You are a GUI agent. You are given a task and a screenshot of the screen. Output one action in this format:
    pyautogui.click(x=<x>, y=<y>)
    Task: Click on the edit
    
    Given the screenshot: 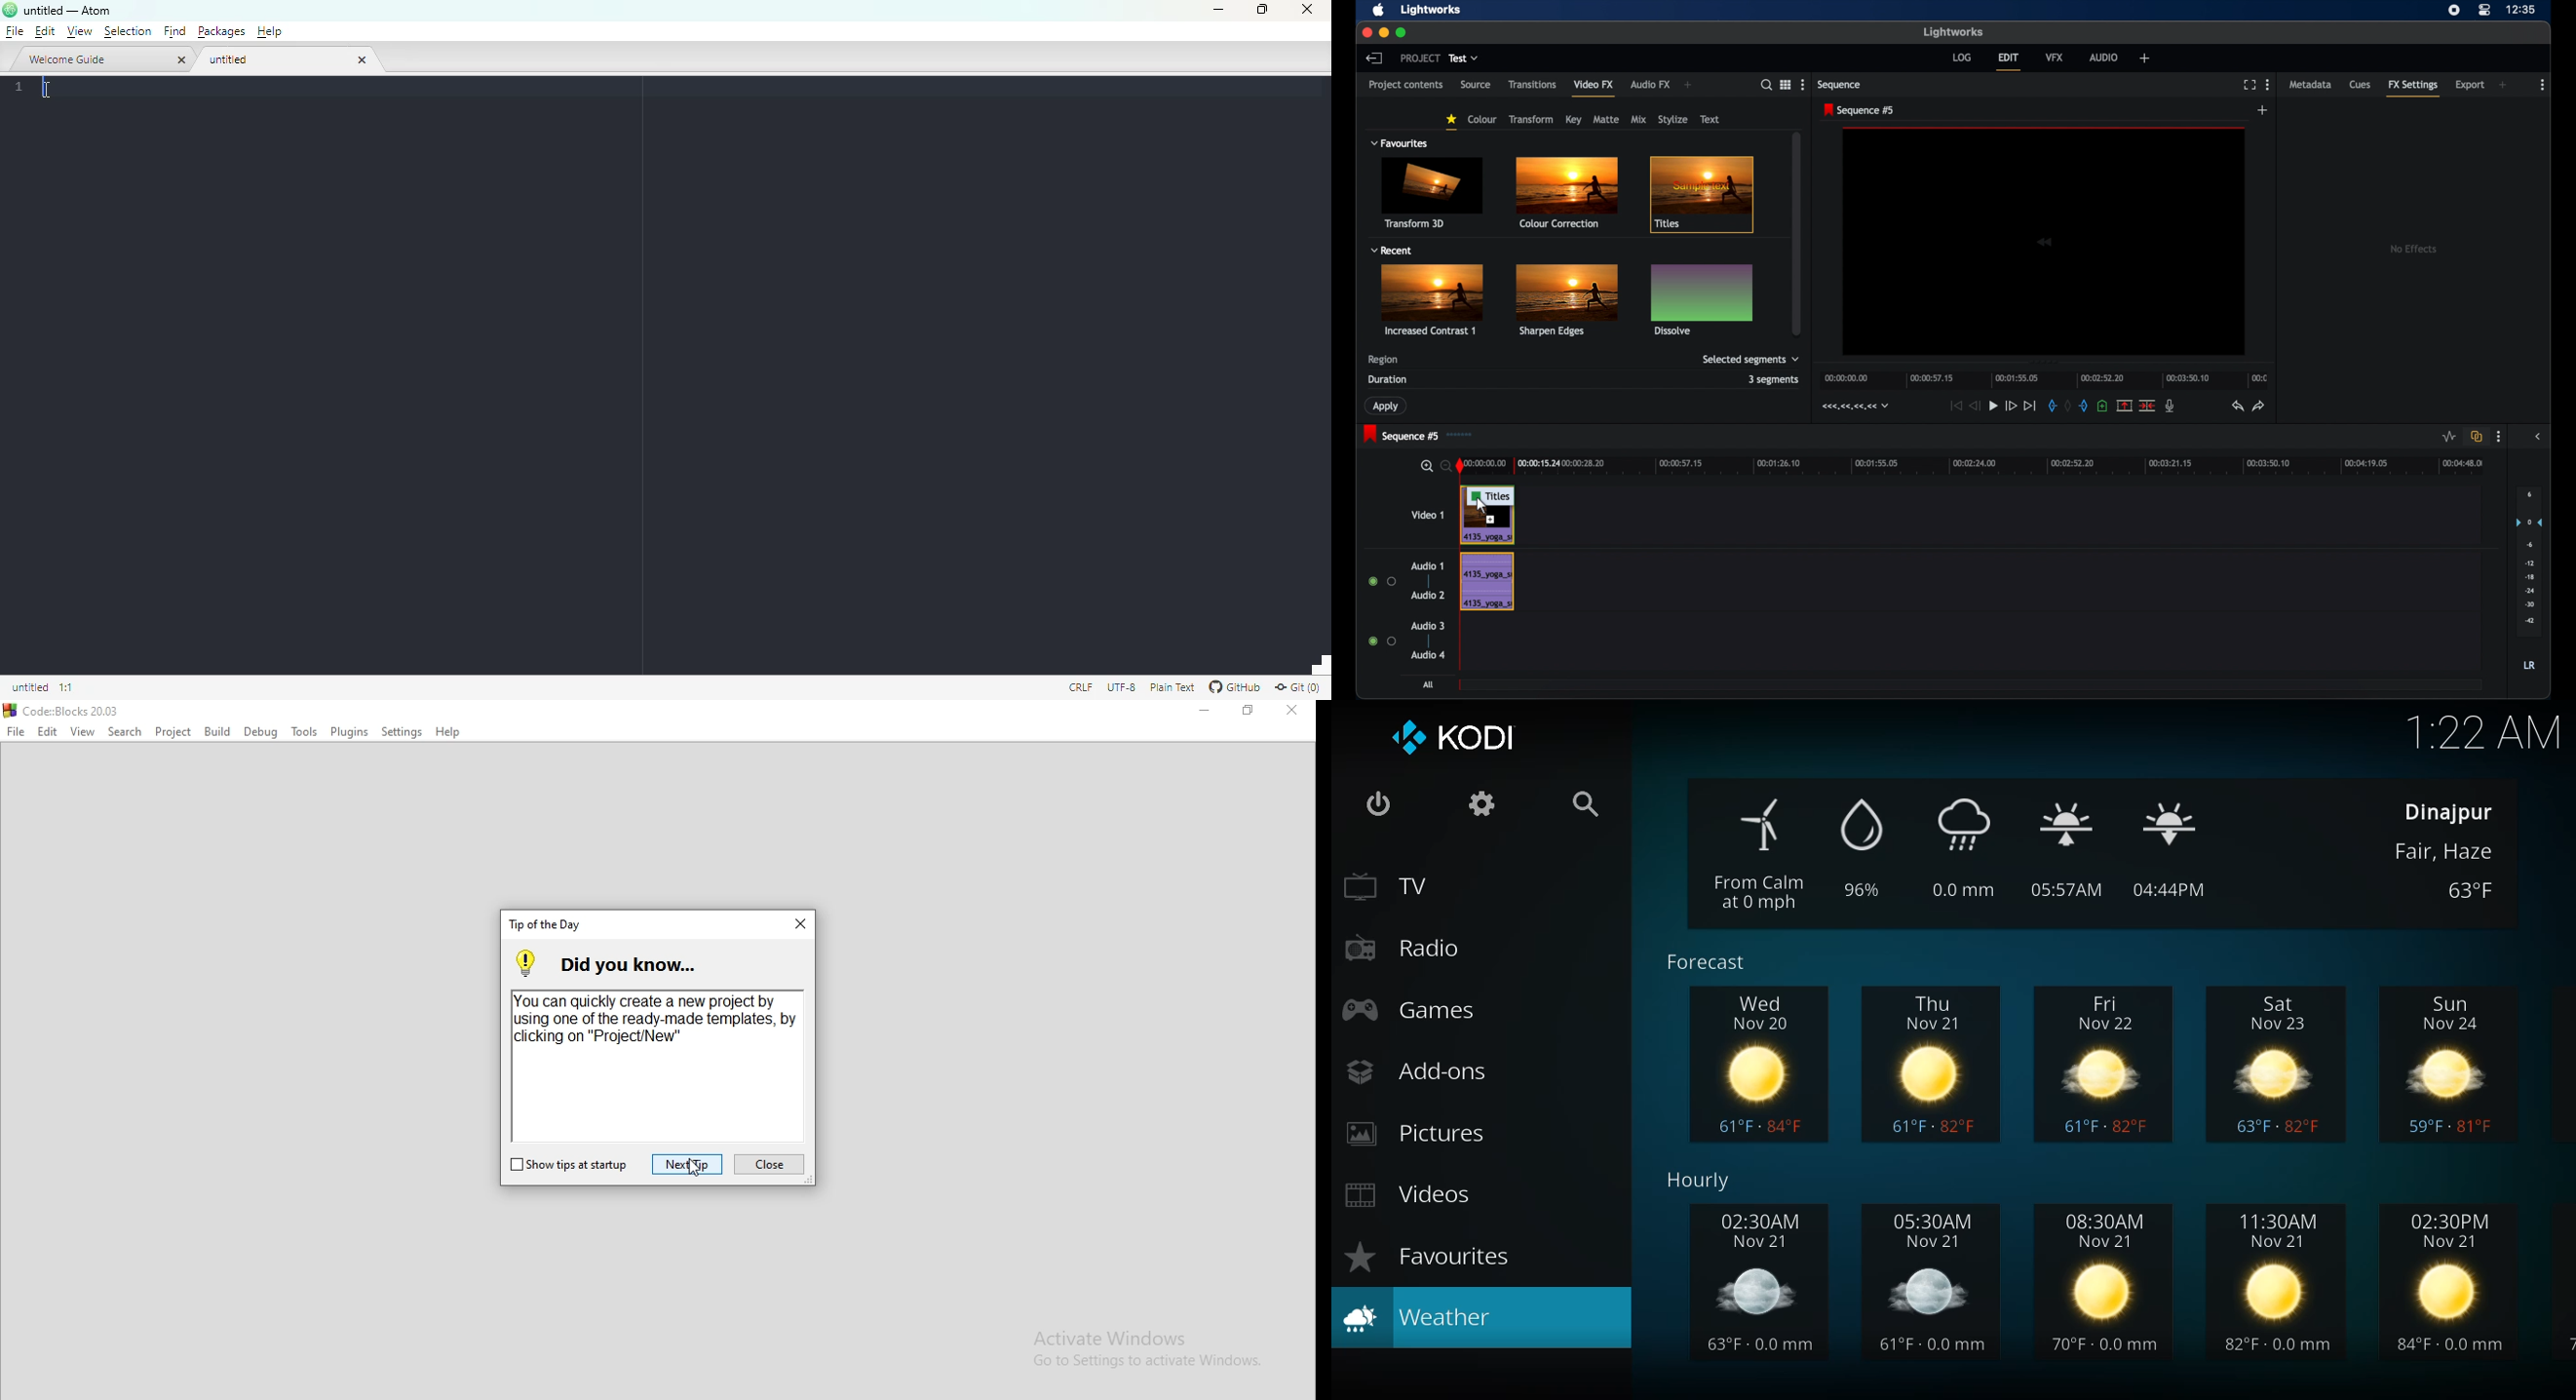 What is the action you would take?
    pyautogui.click(x=2009, y=62)
    